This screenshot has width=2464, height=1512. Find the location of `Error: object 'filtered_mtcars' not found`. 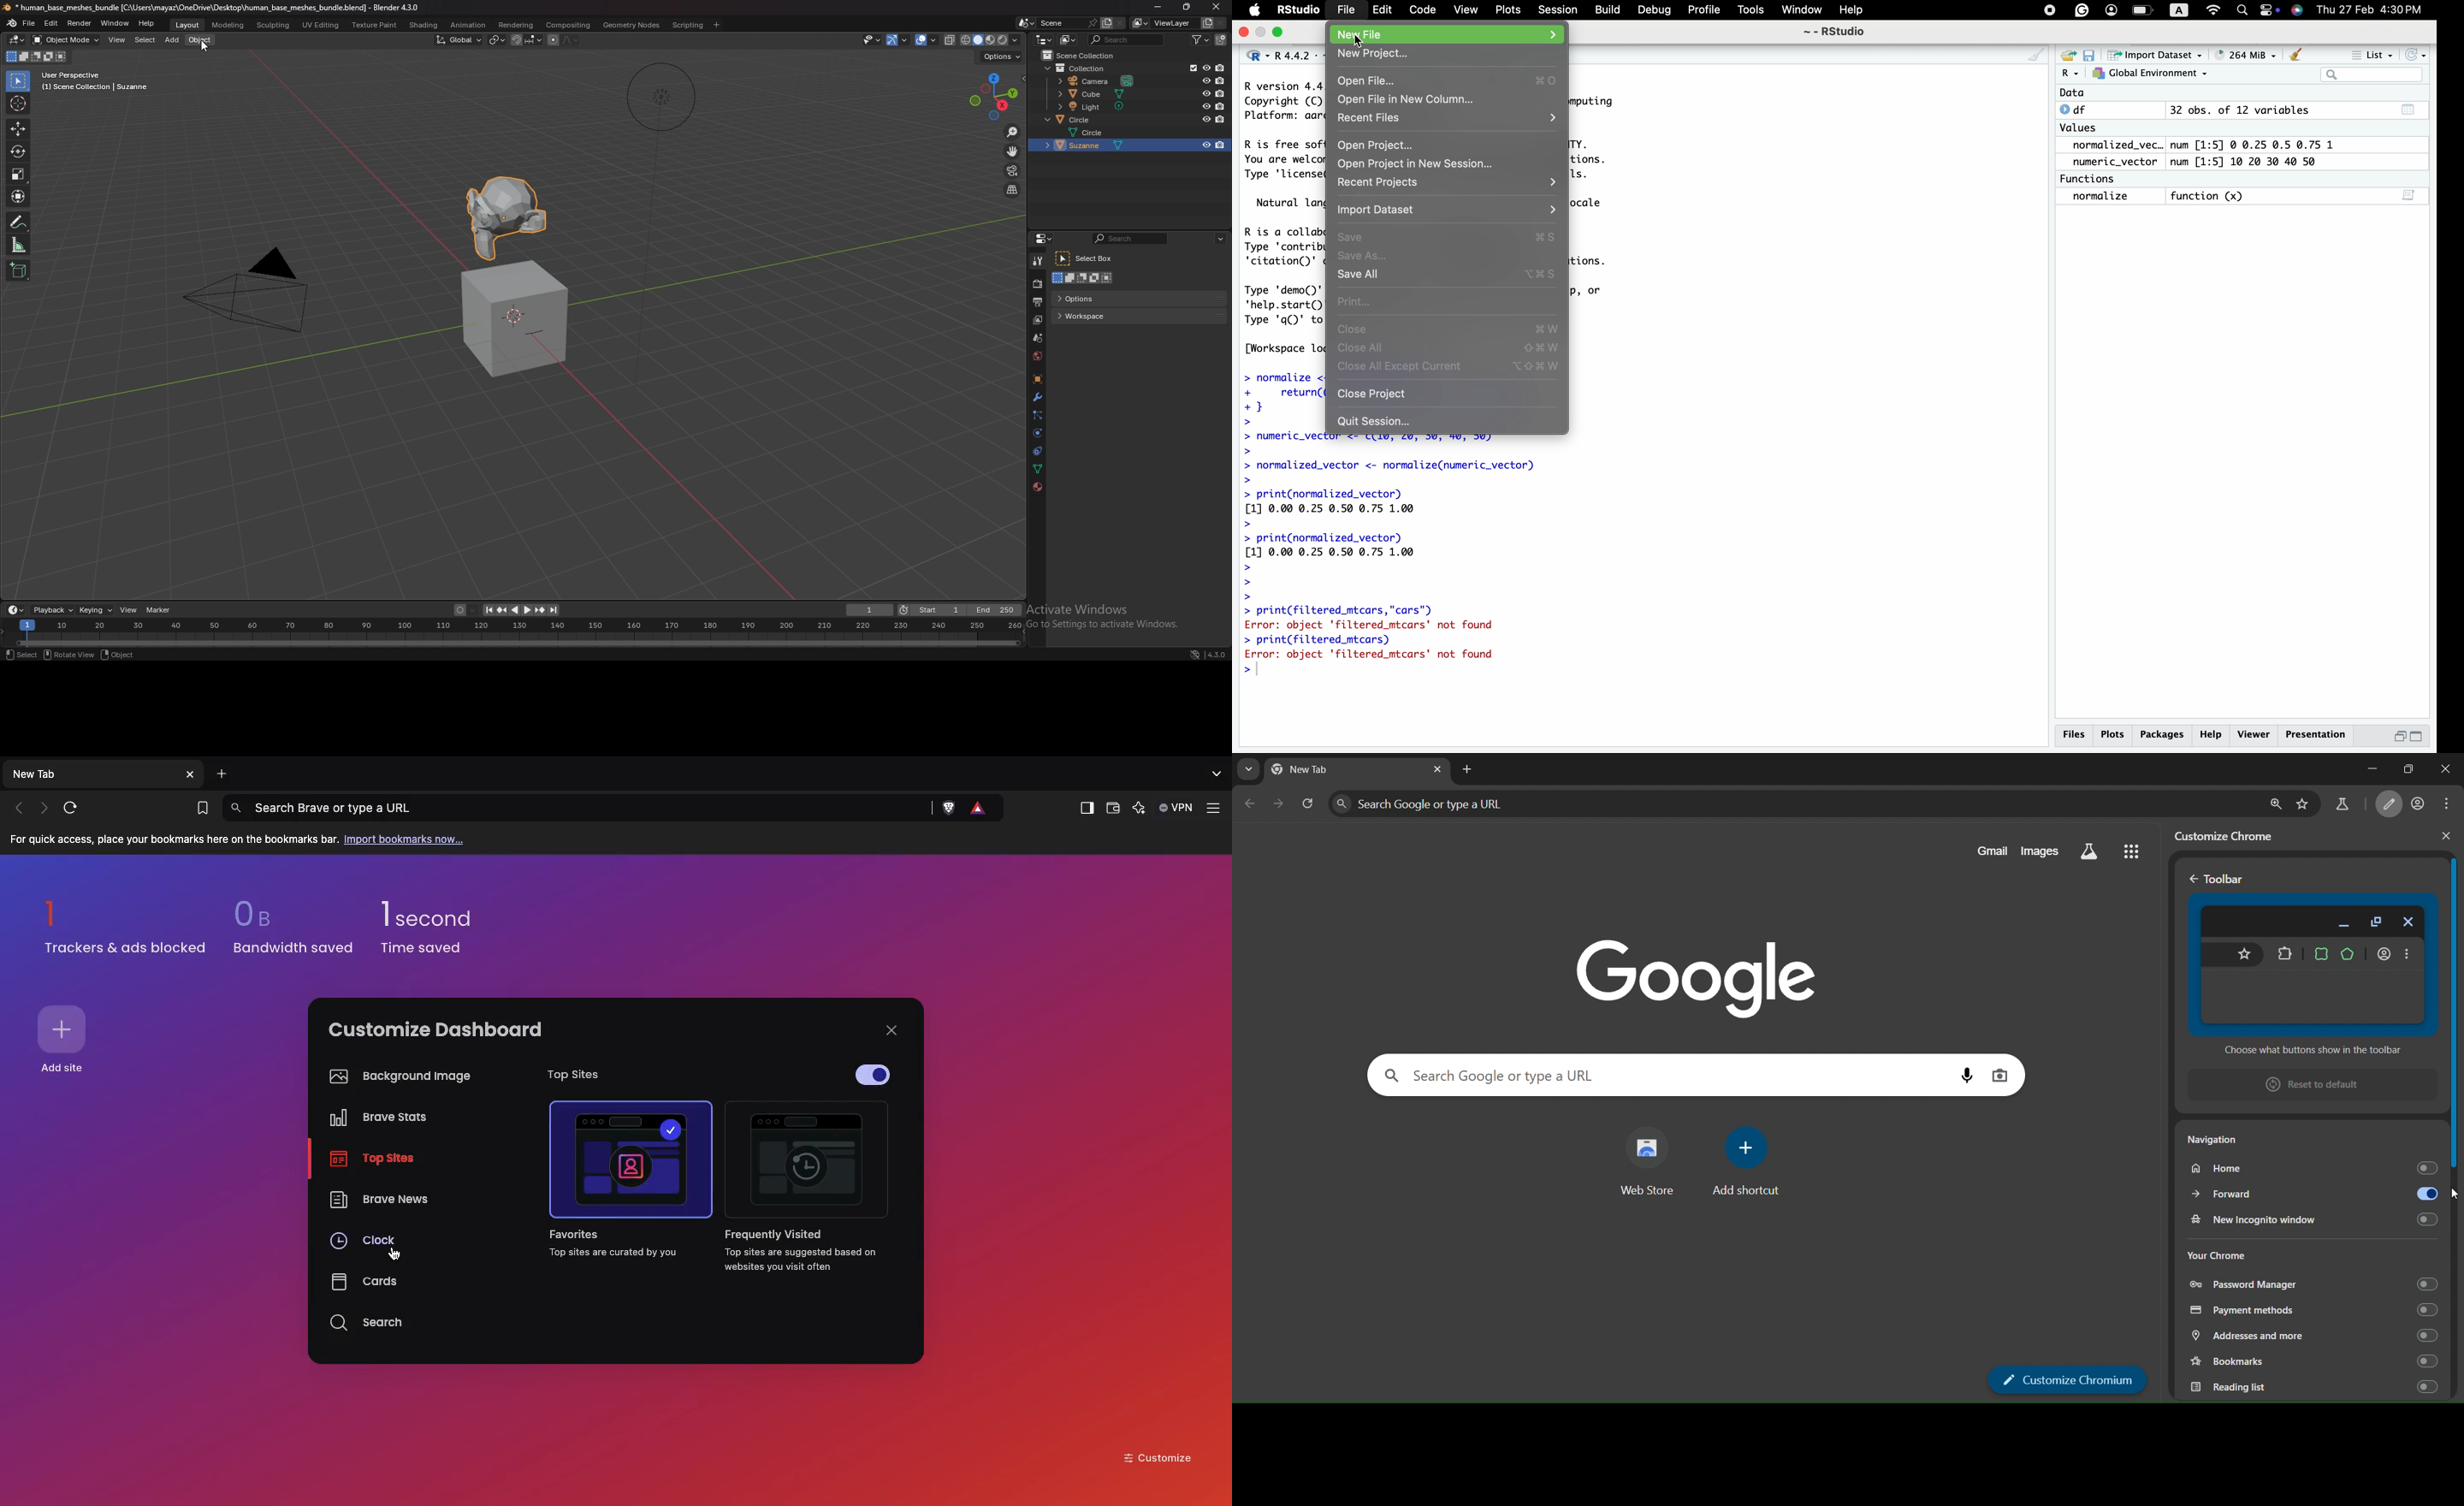

Error: object 'filtered_mtcars' not found is located at coordinates (1374, 656).